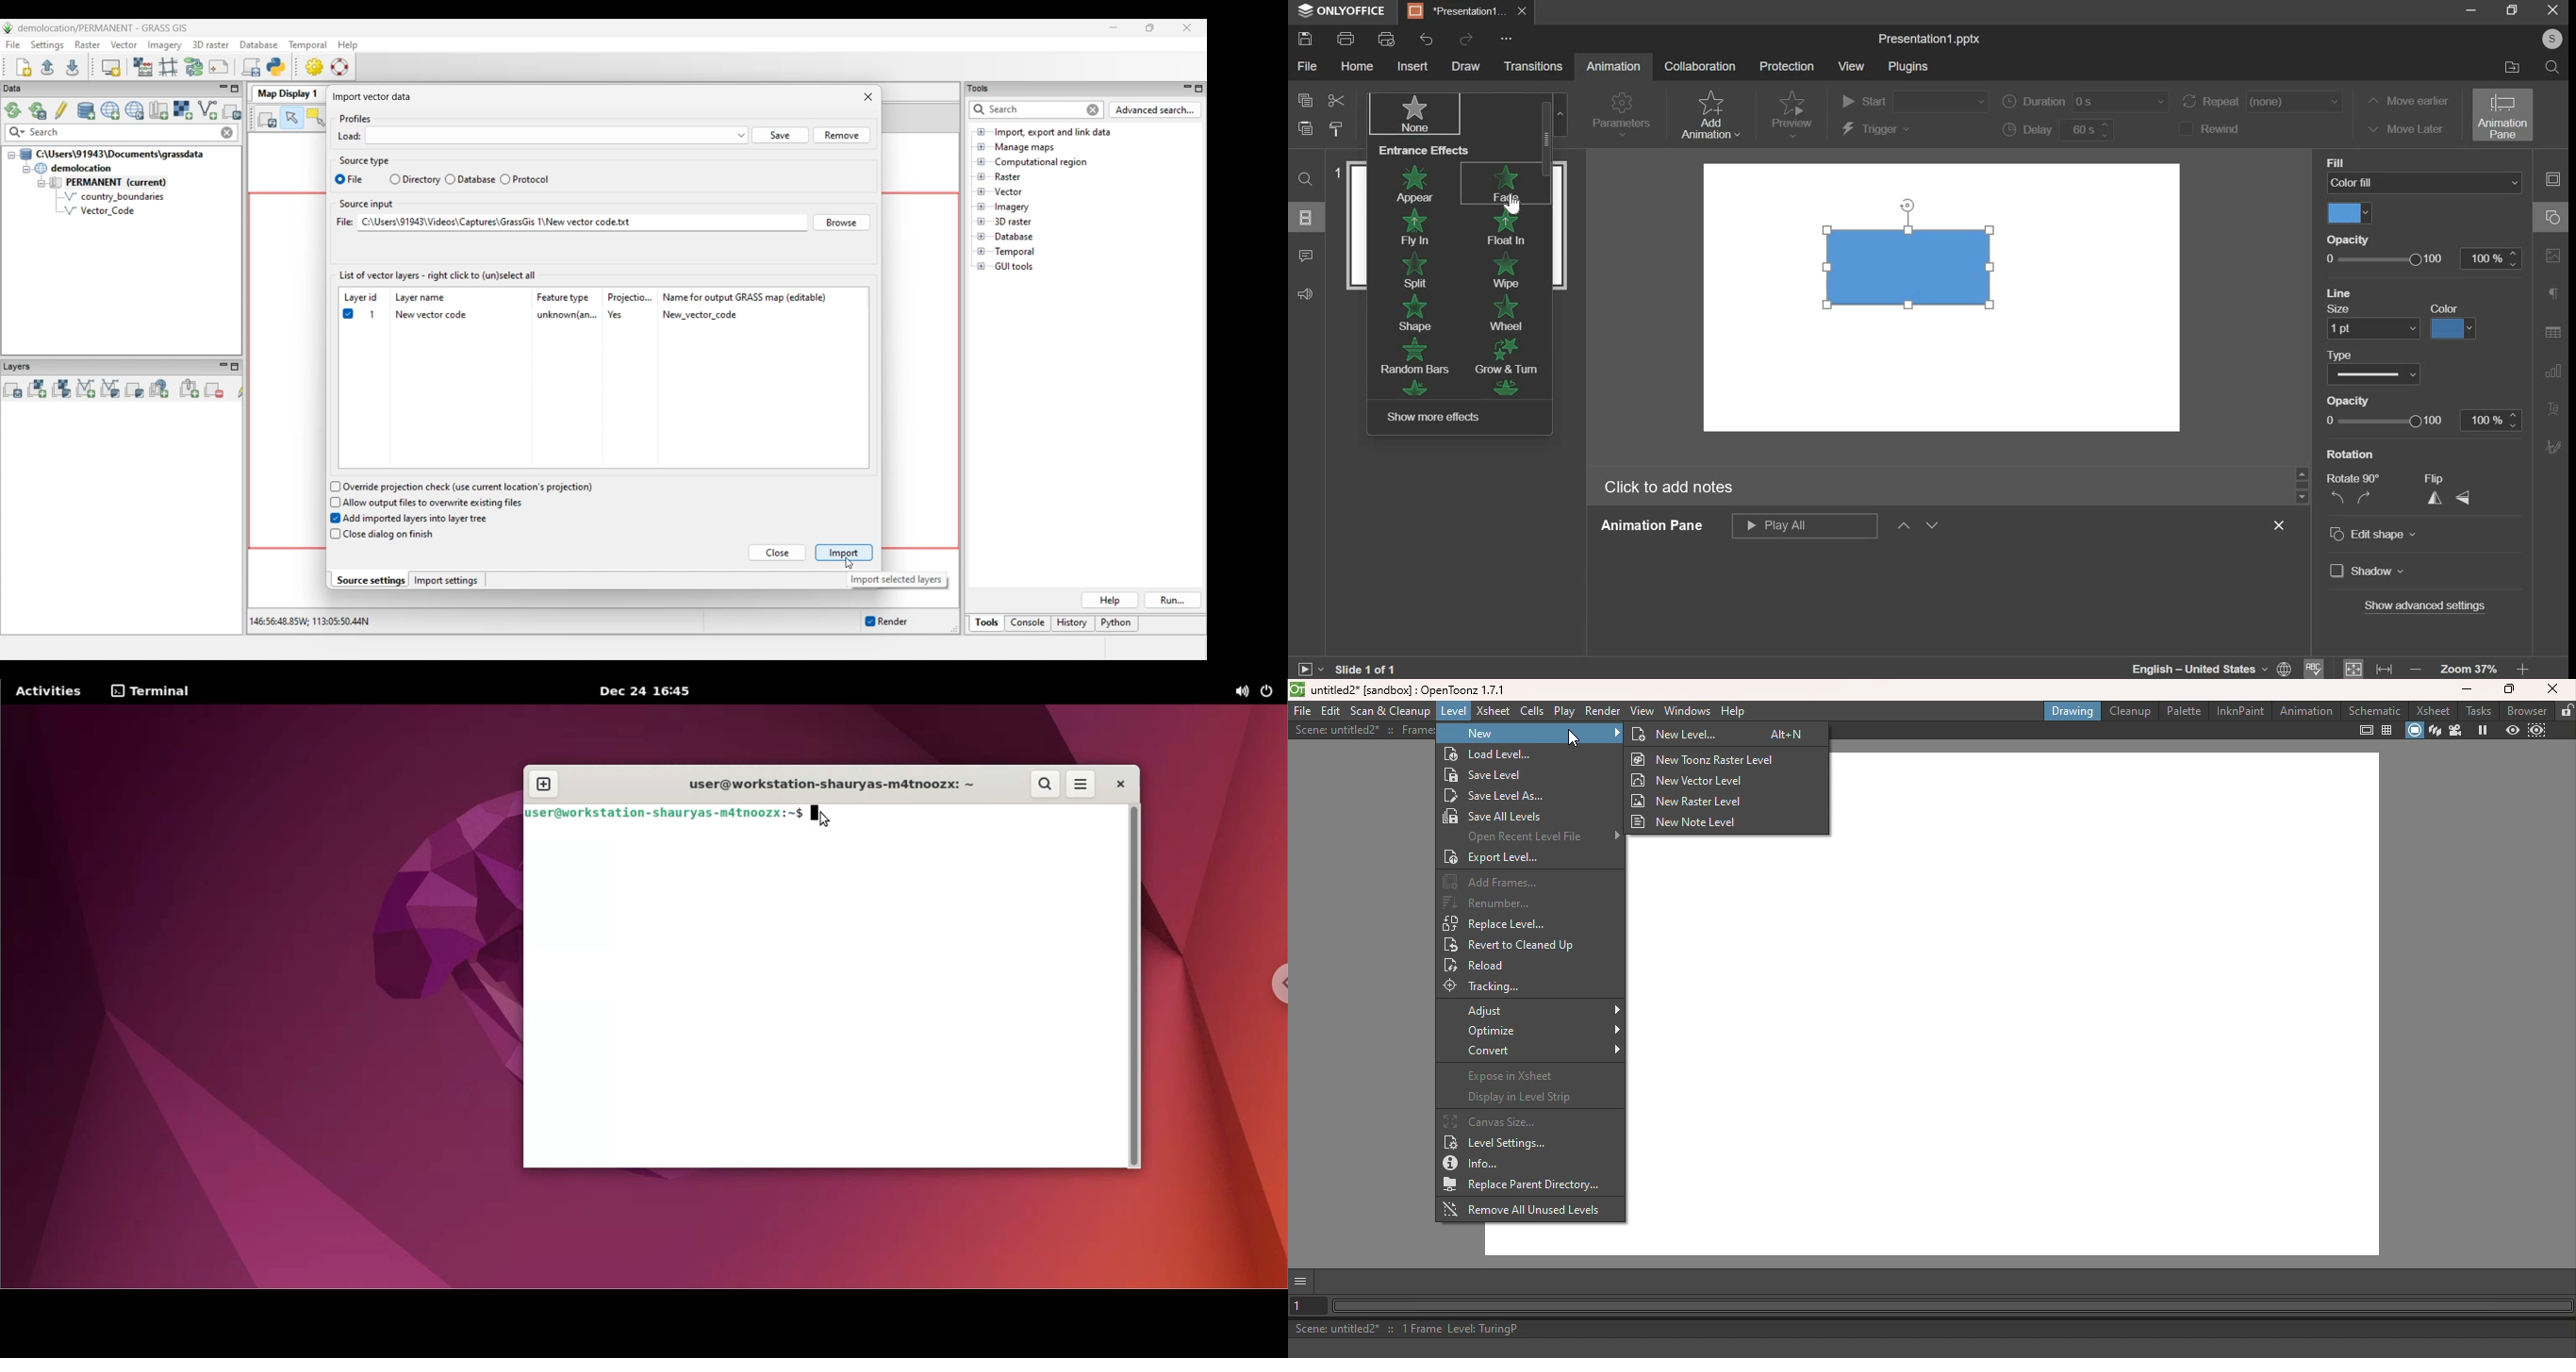 This screenshot has width=2576, height=1372. I want to click on Canvas size, so click(1494, 1121).